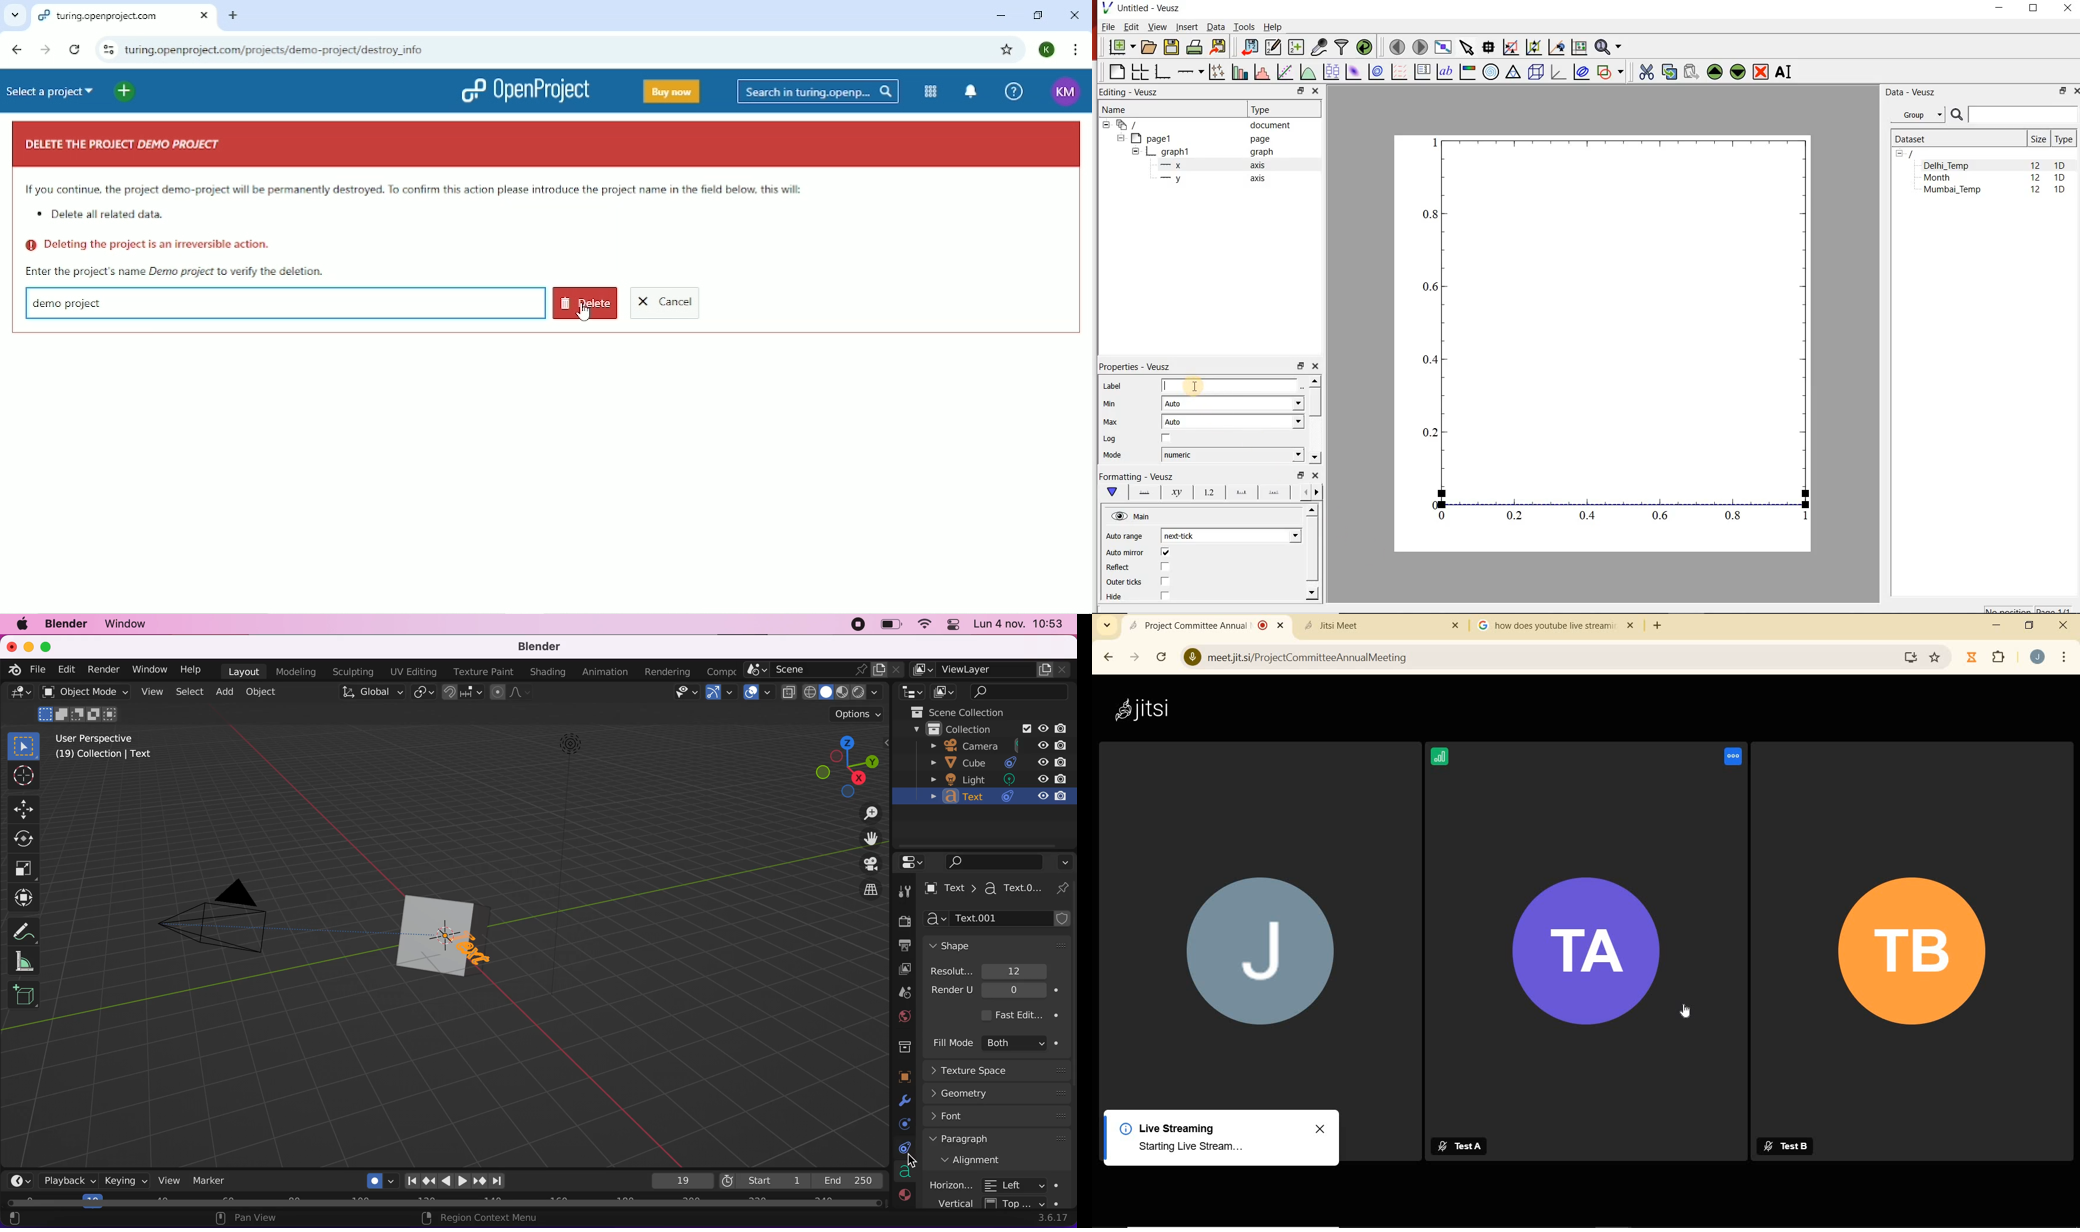 The width and height of the screenshot is (2100, 1232). Describe the element at coordinates (24, 745) in the screenshot. I see `select box` at that location.